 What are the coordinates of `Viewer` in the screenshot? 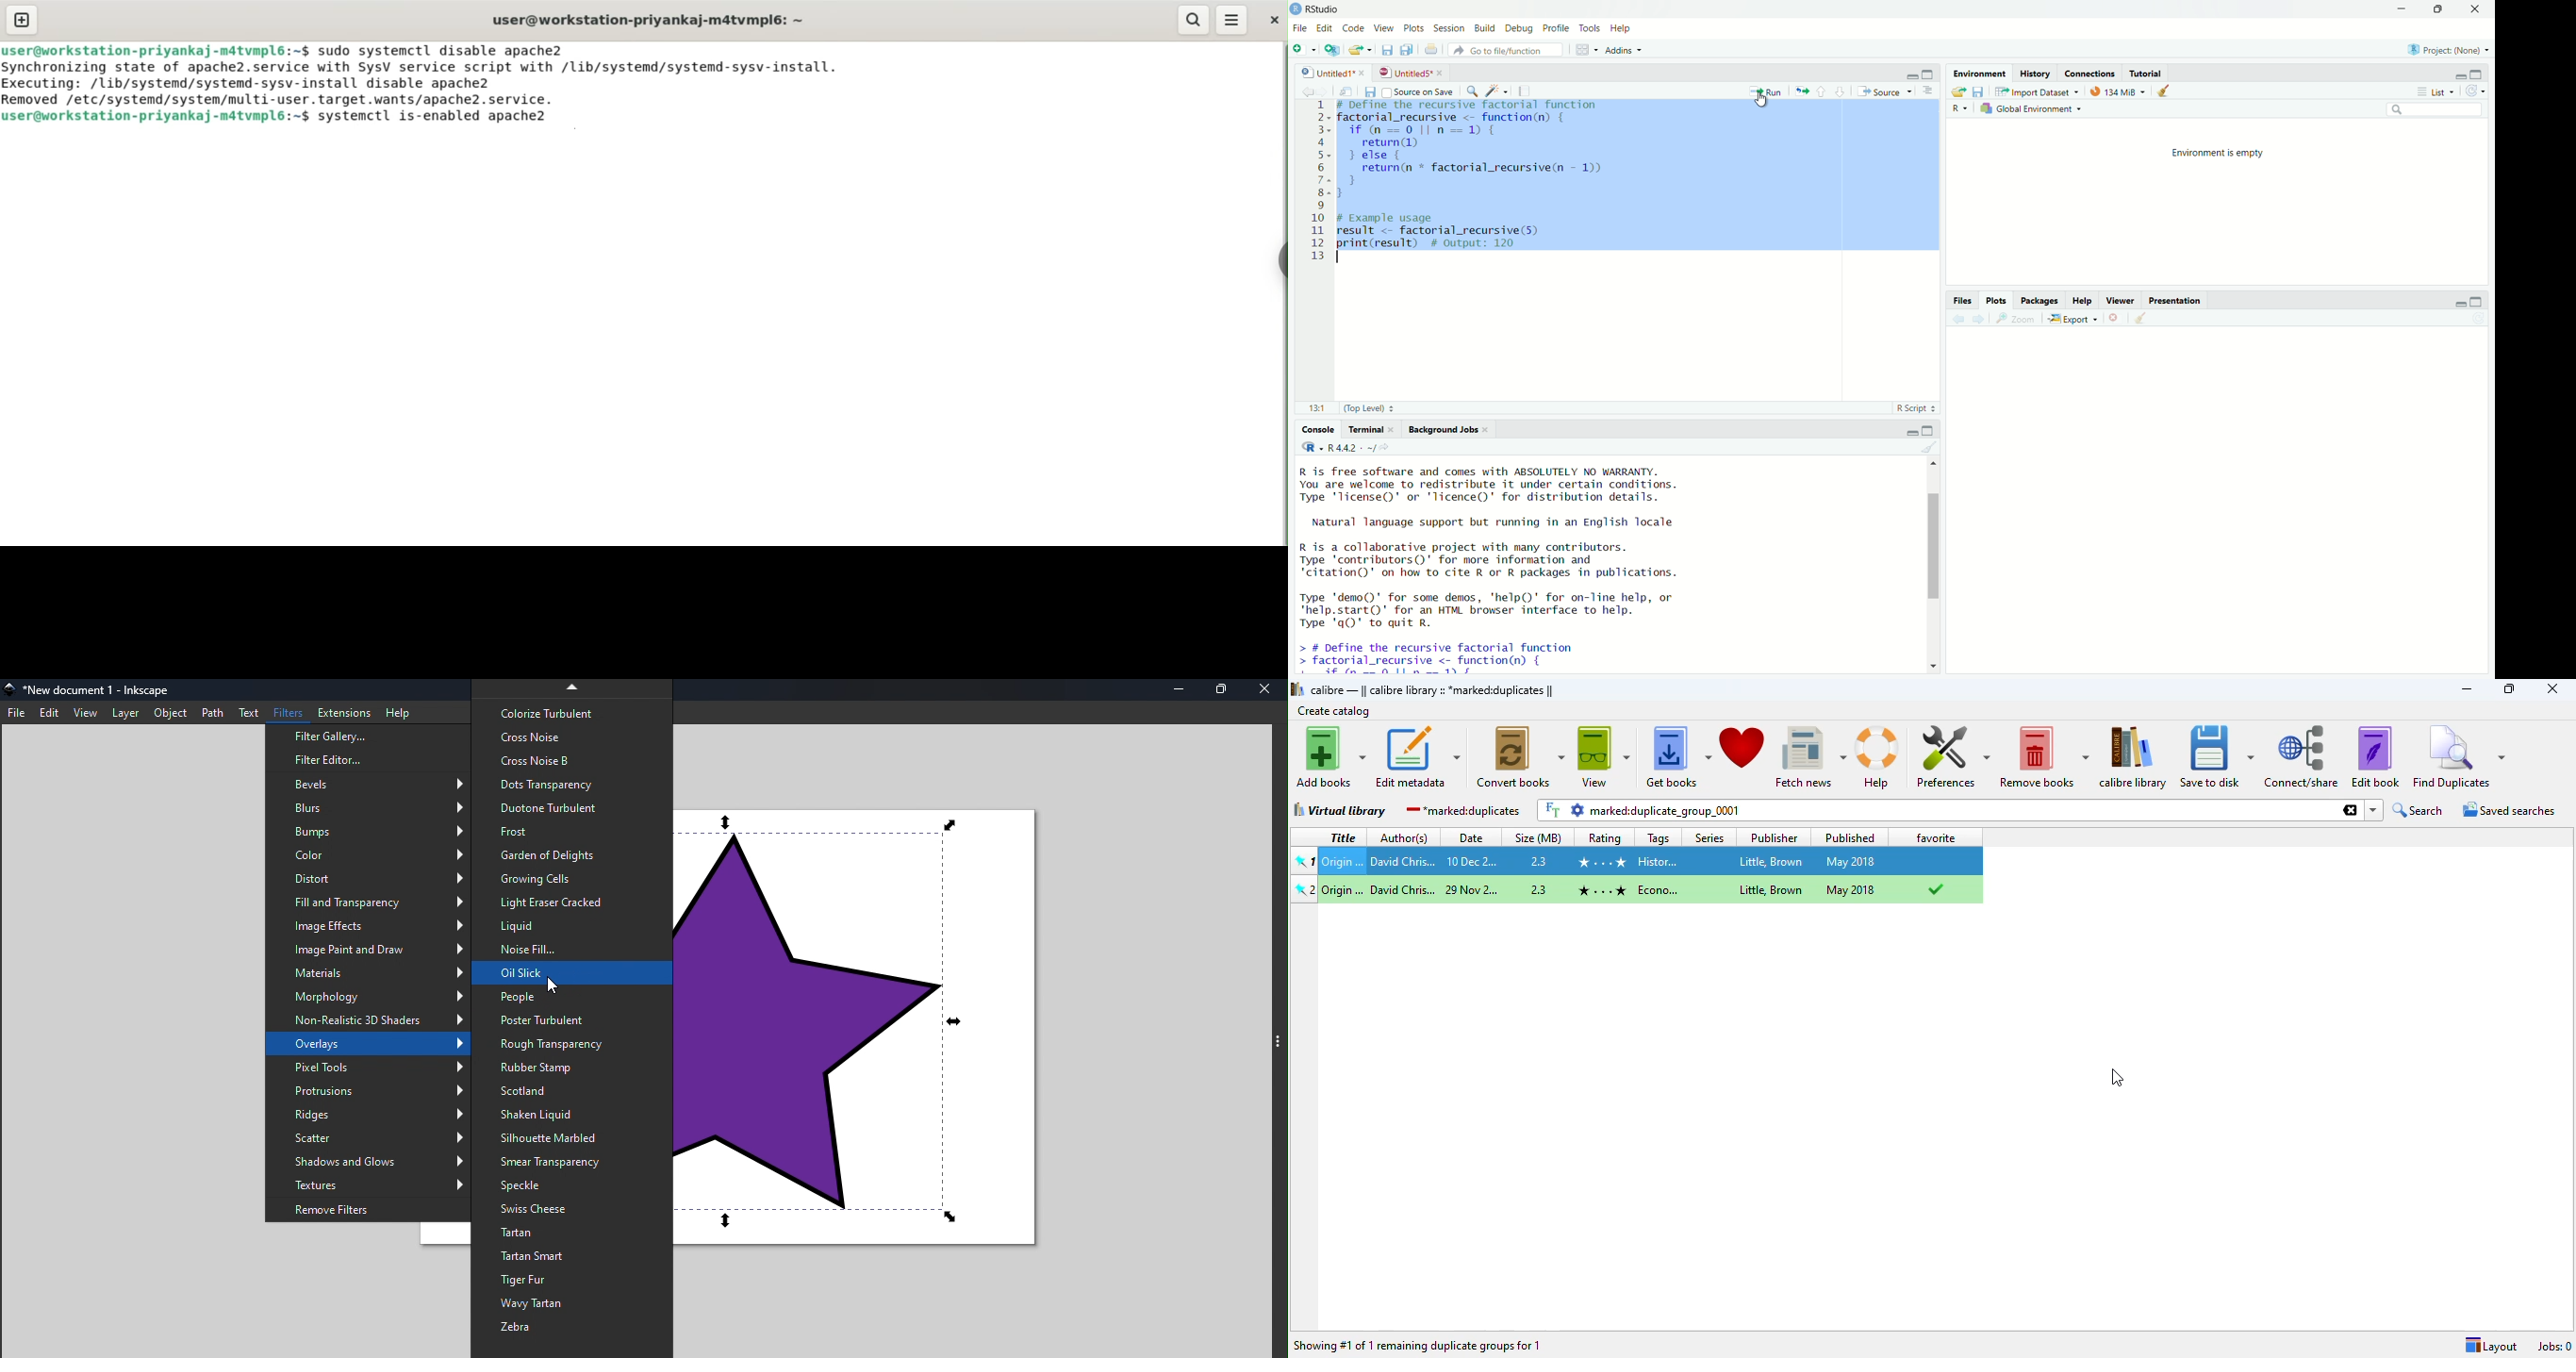 It's located at (2122, 299).